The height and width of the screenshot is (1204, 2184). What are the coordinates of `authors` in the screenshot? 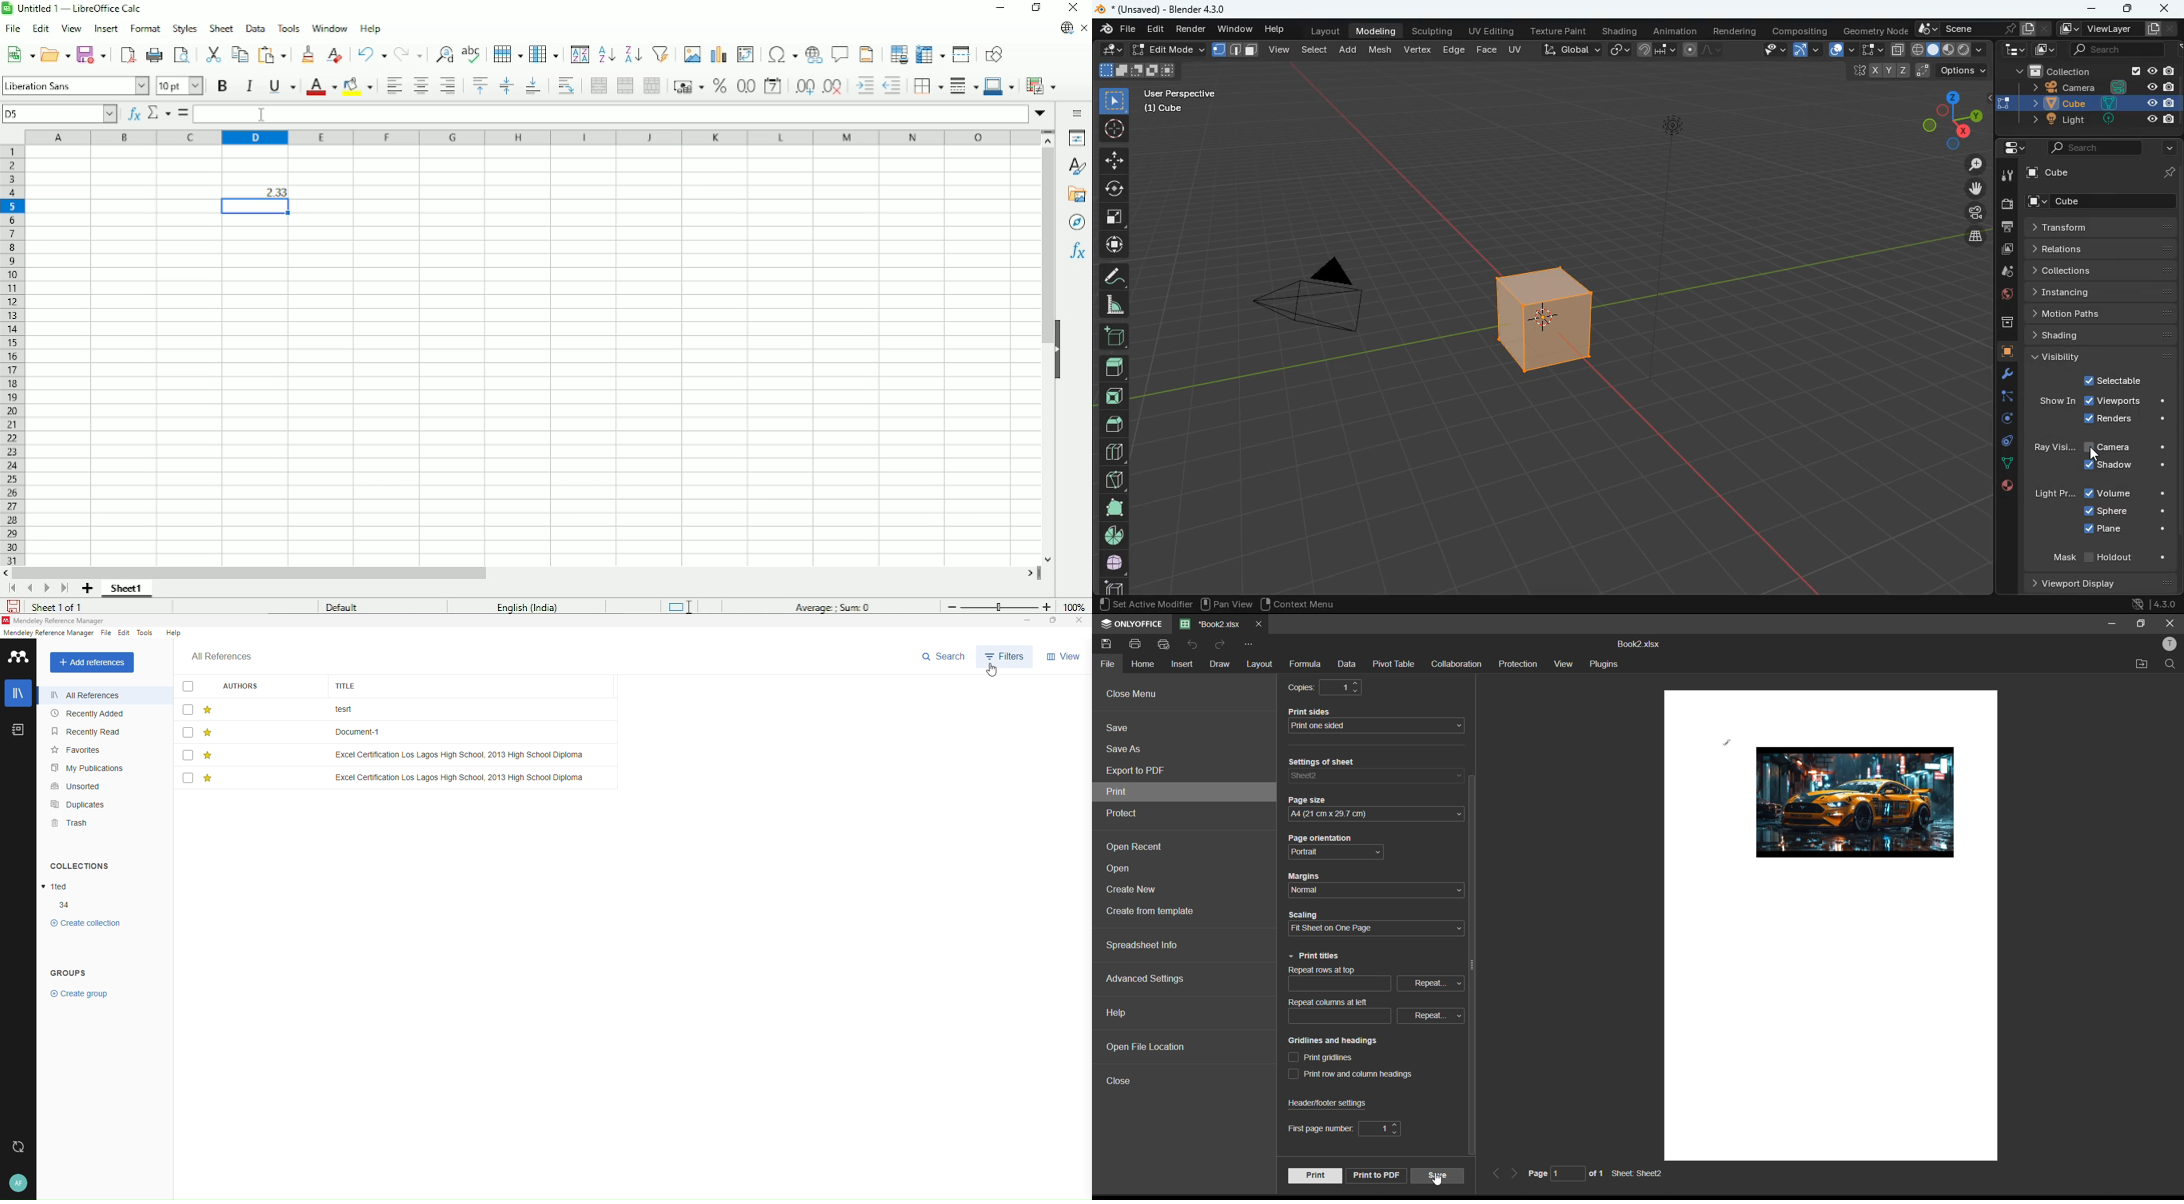 It's located at (243, 685).